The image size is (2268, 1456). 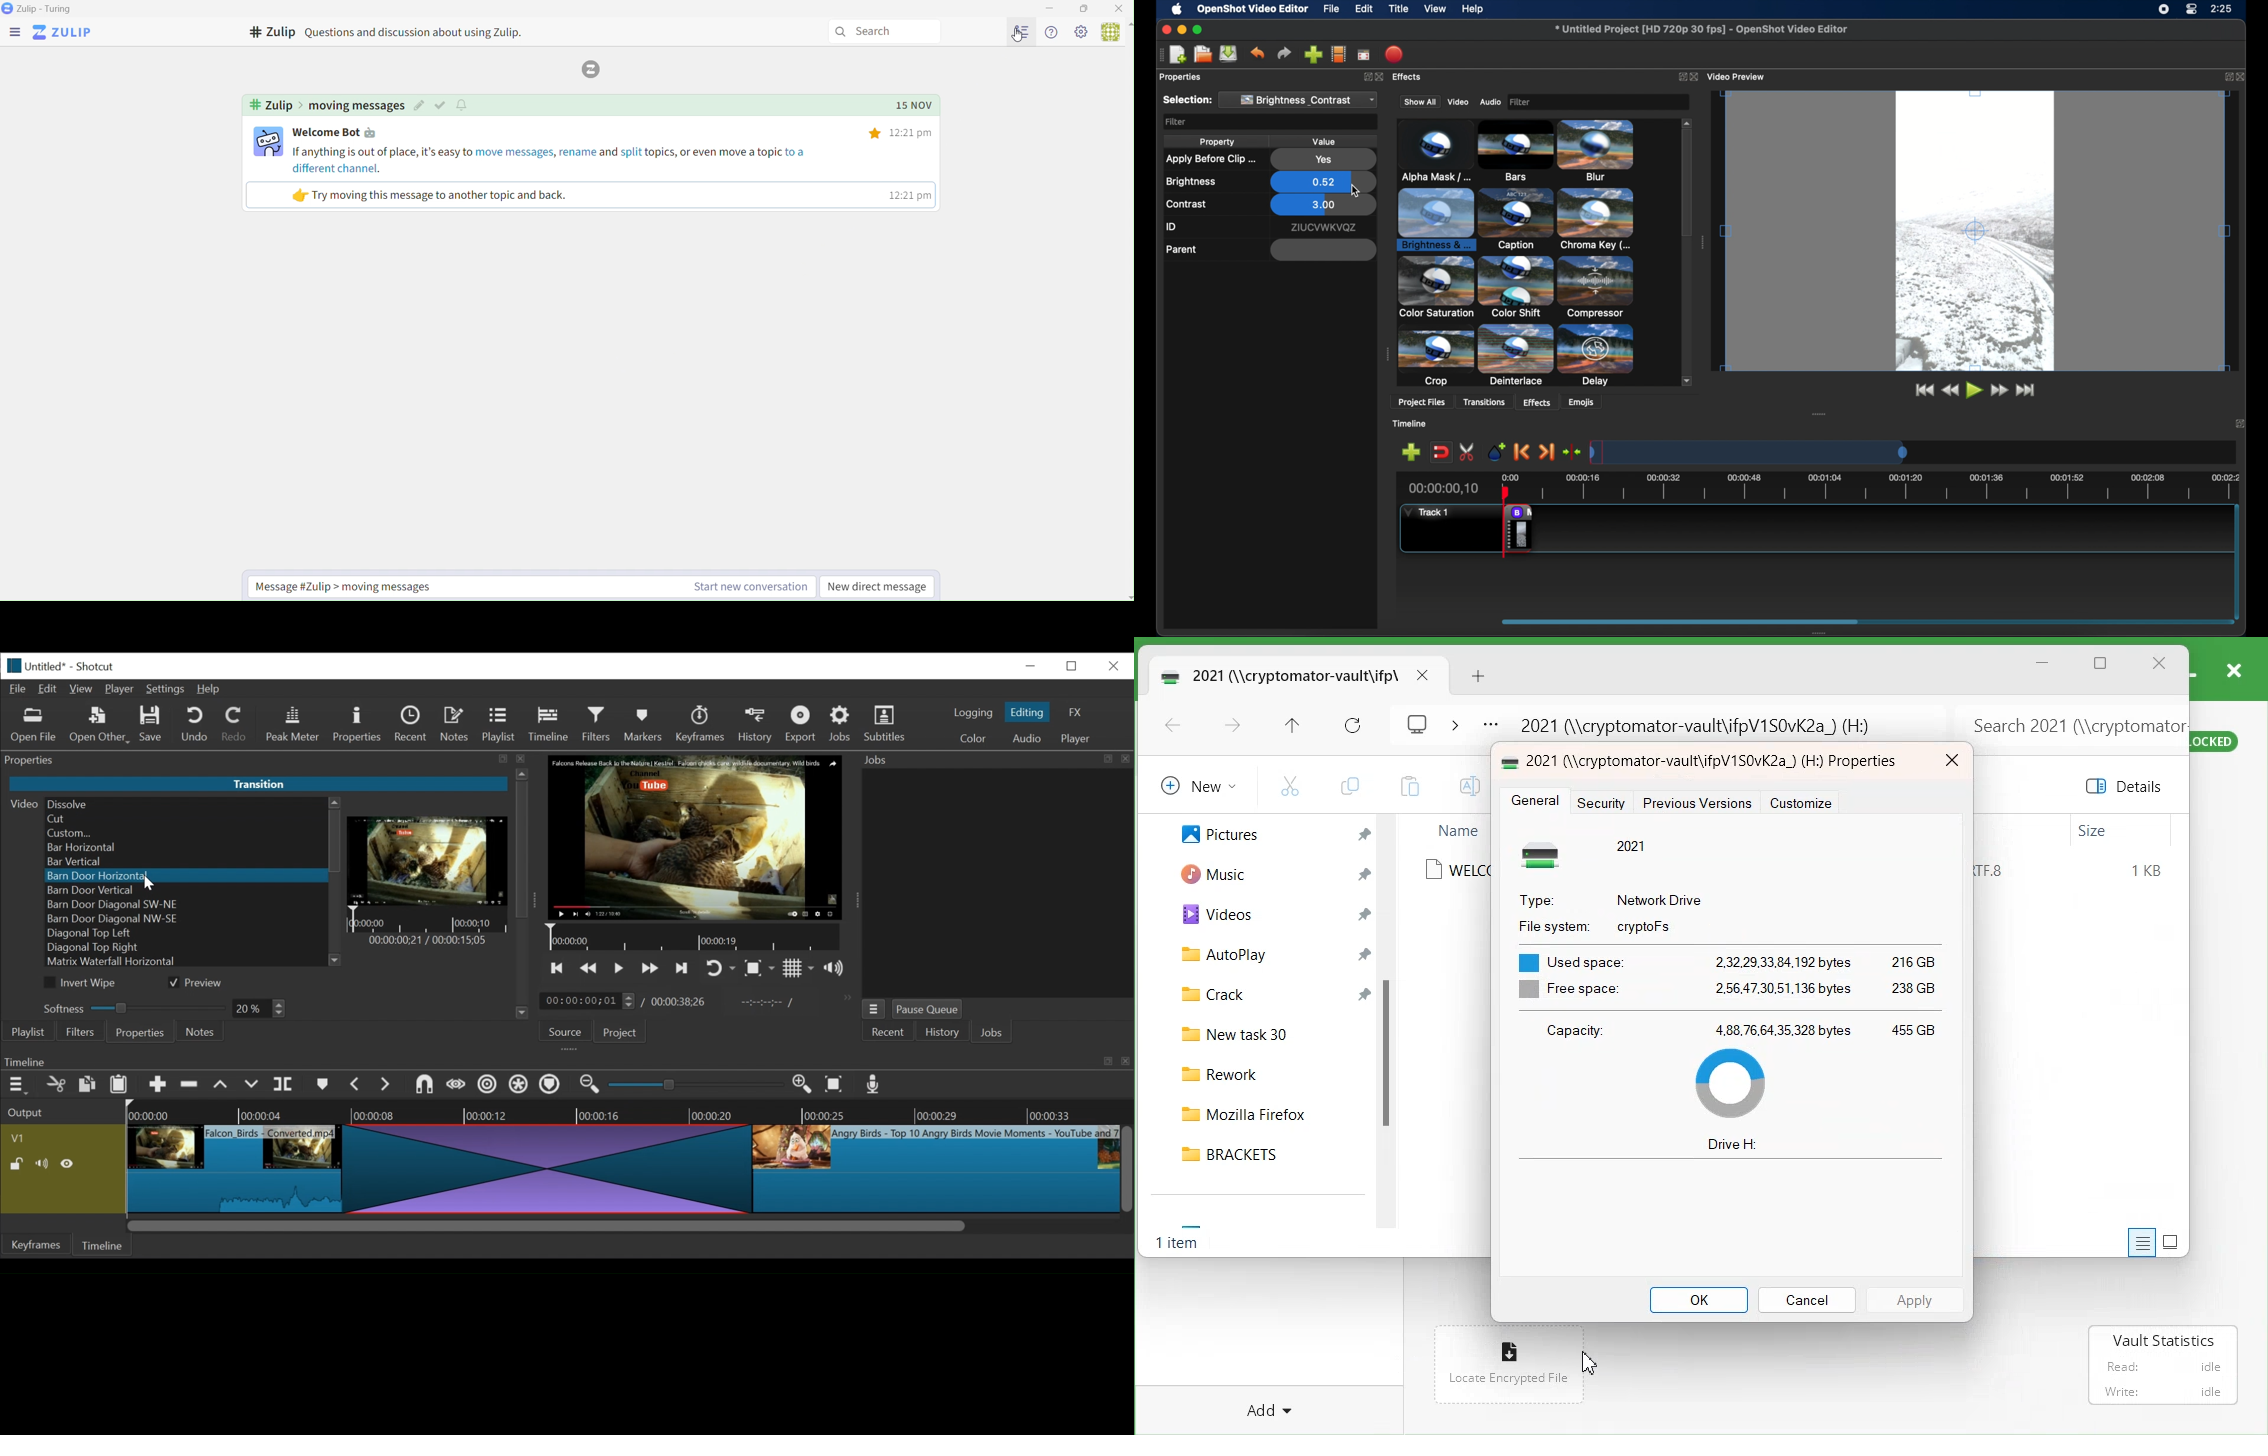 I want to click on Timeline, so click(x=552, y=722).